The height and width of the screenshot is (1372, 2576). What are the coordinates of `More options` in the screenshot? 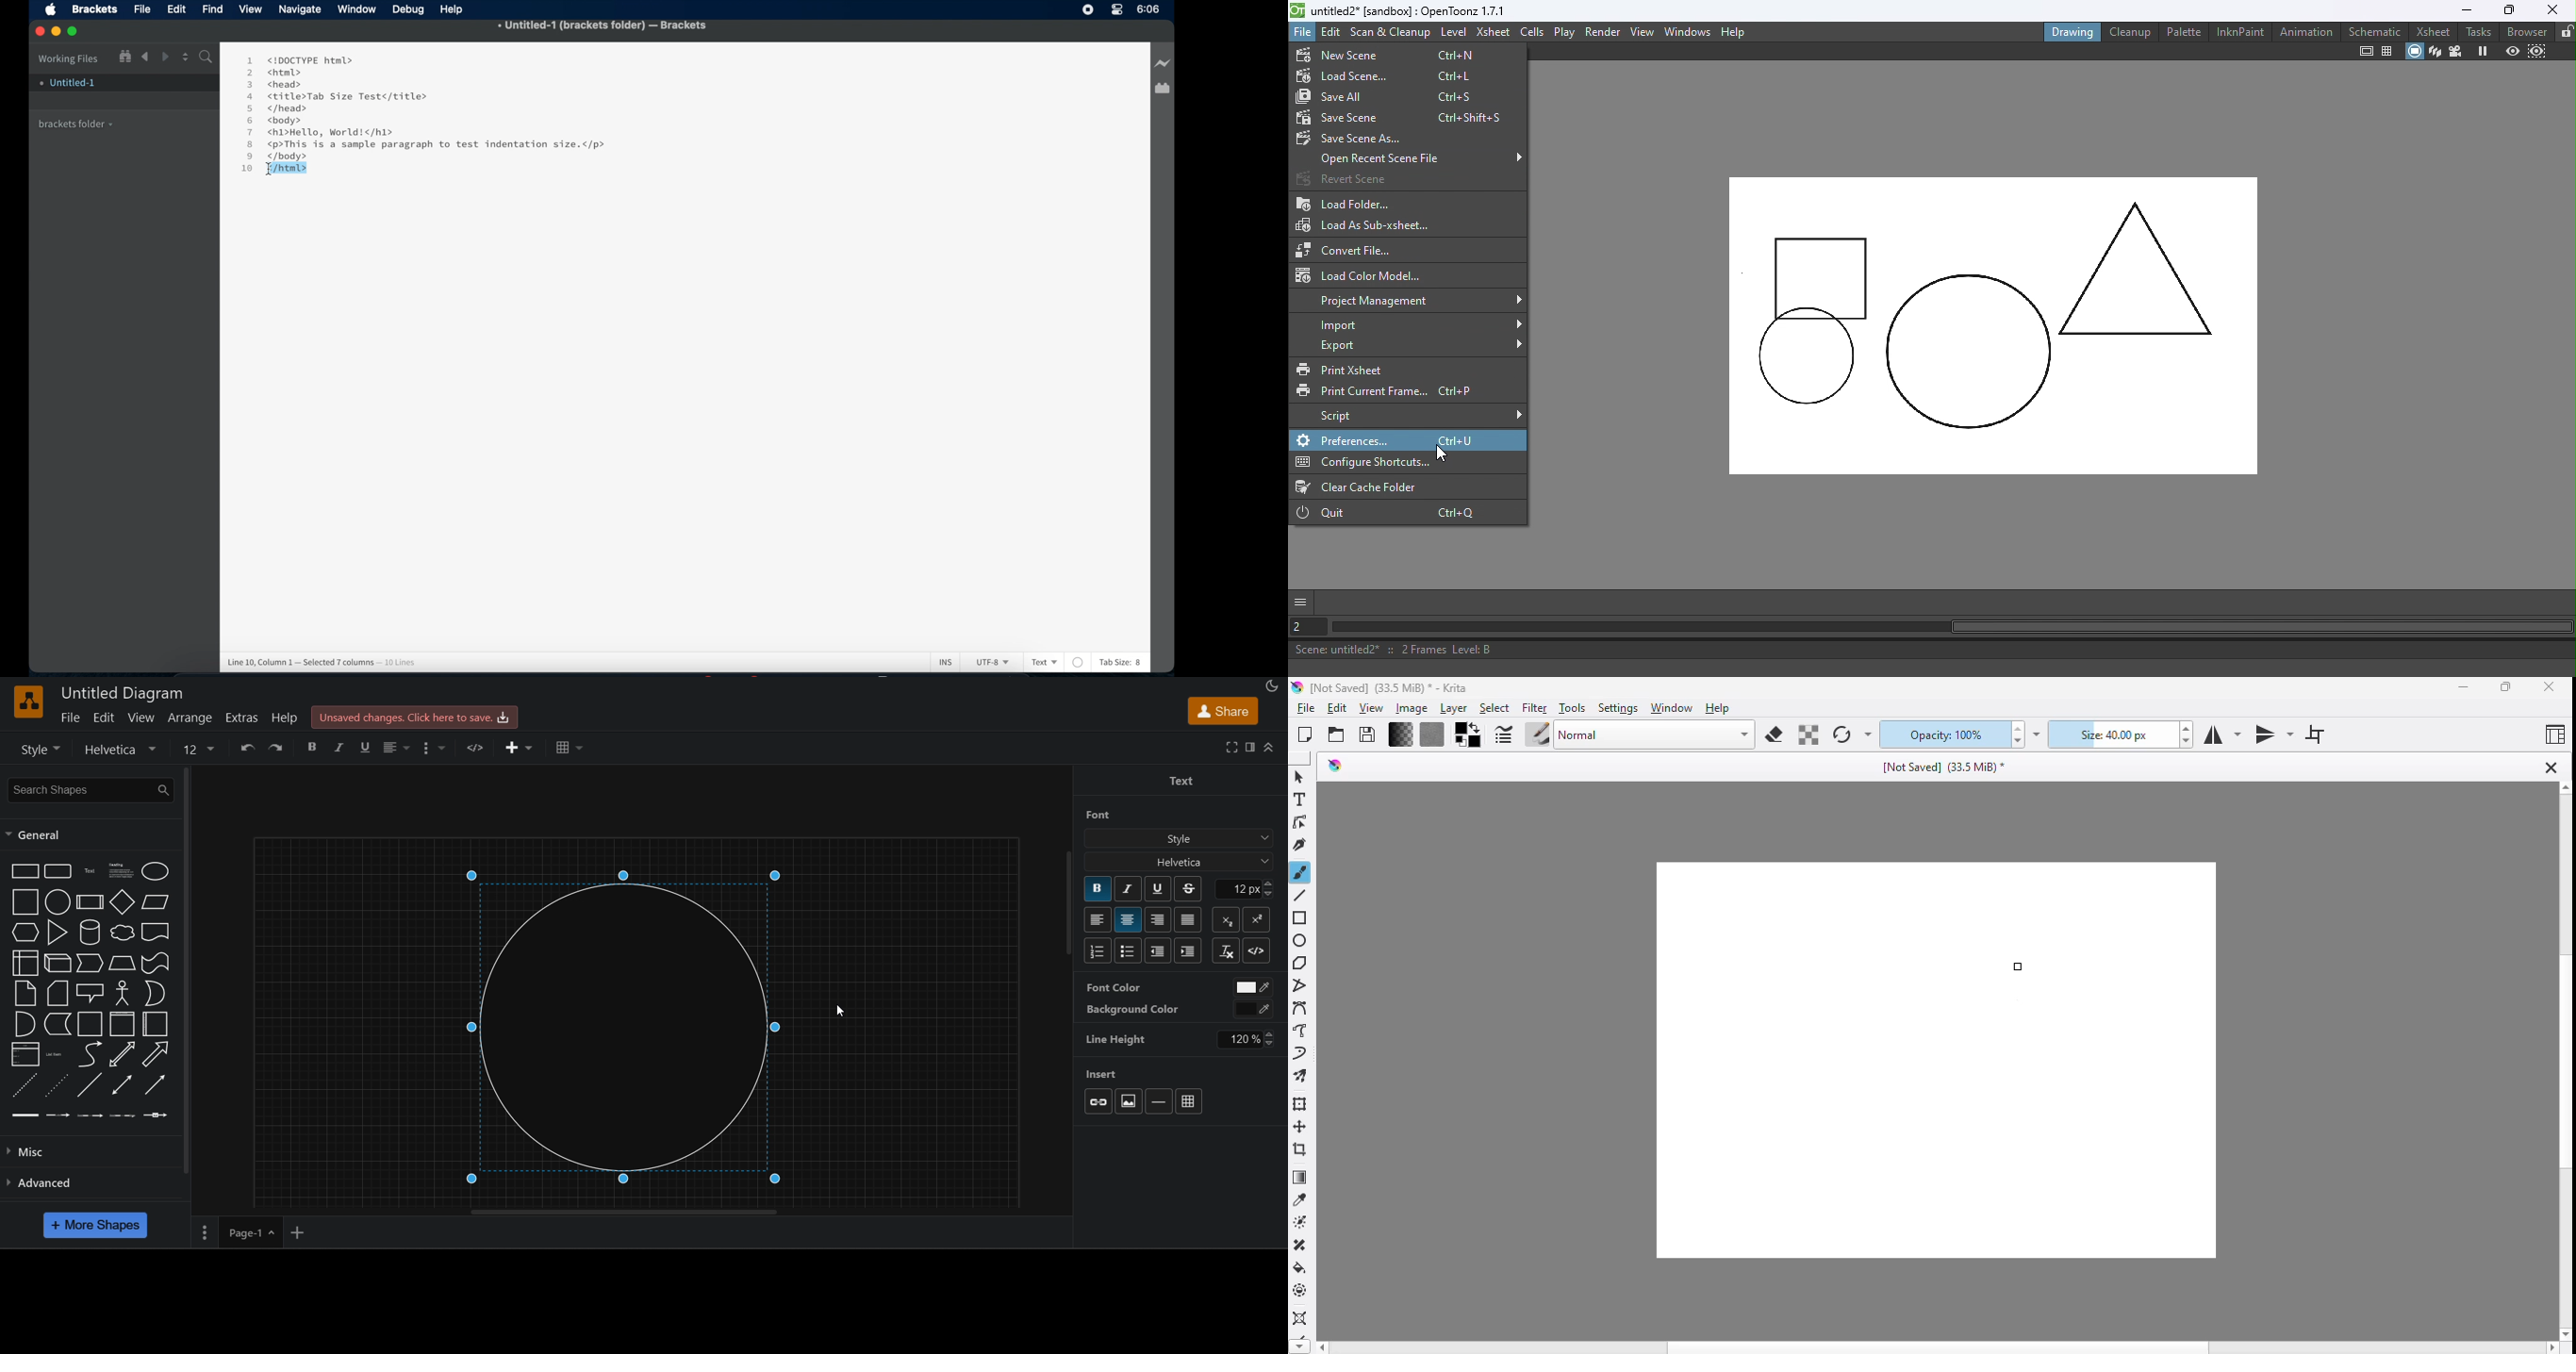 It's located at (203, 1230).